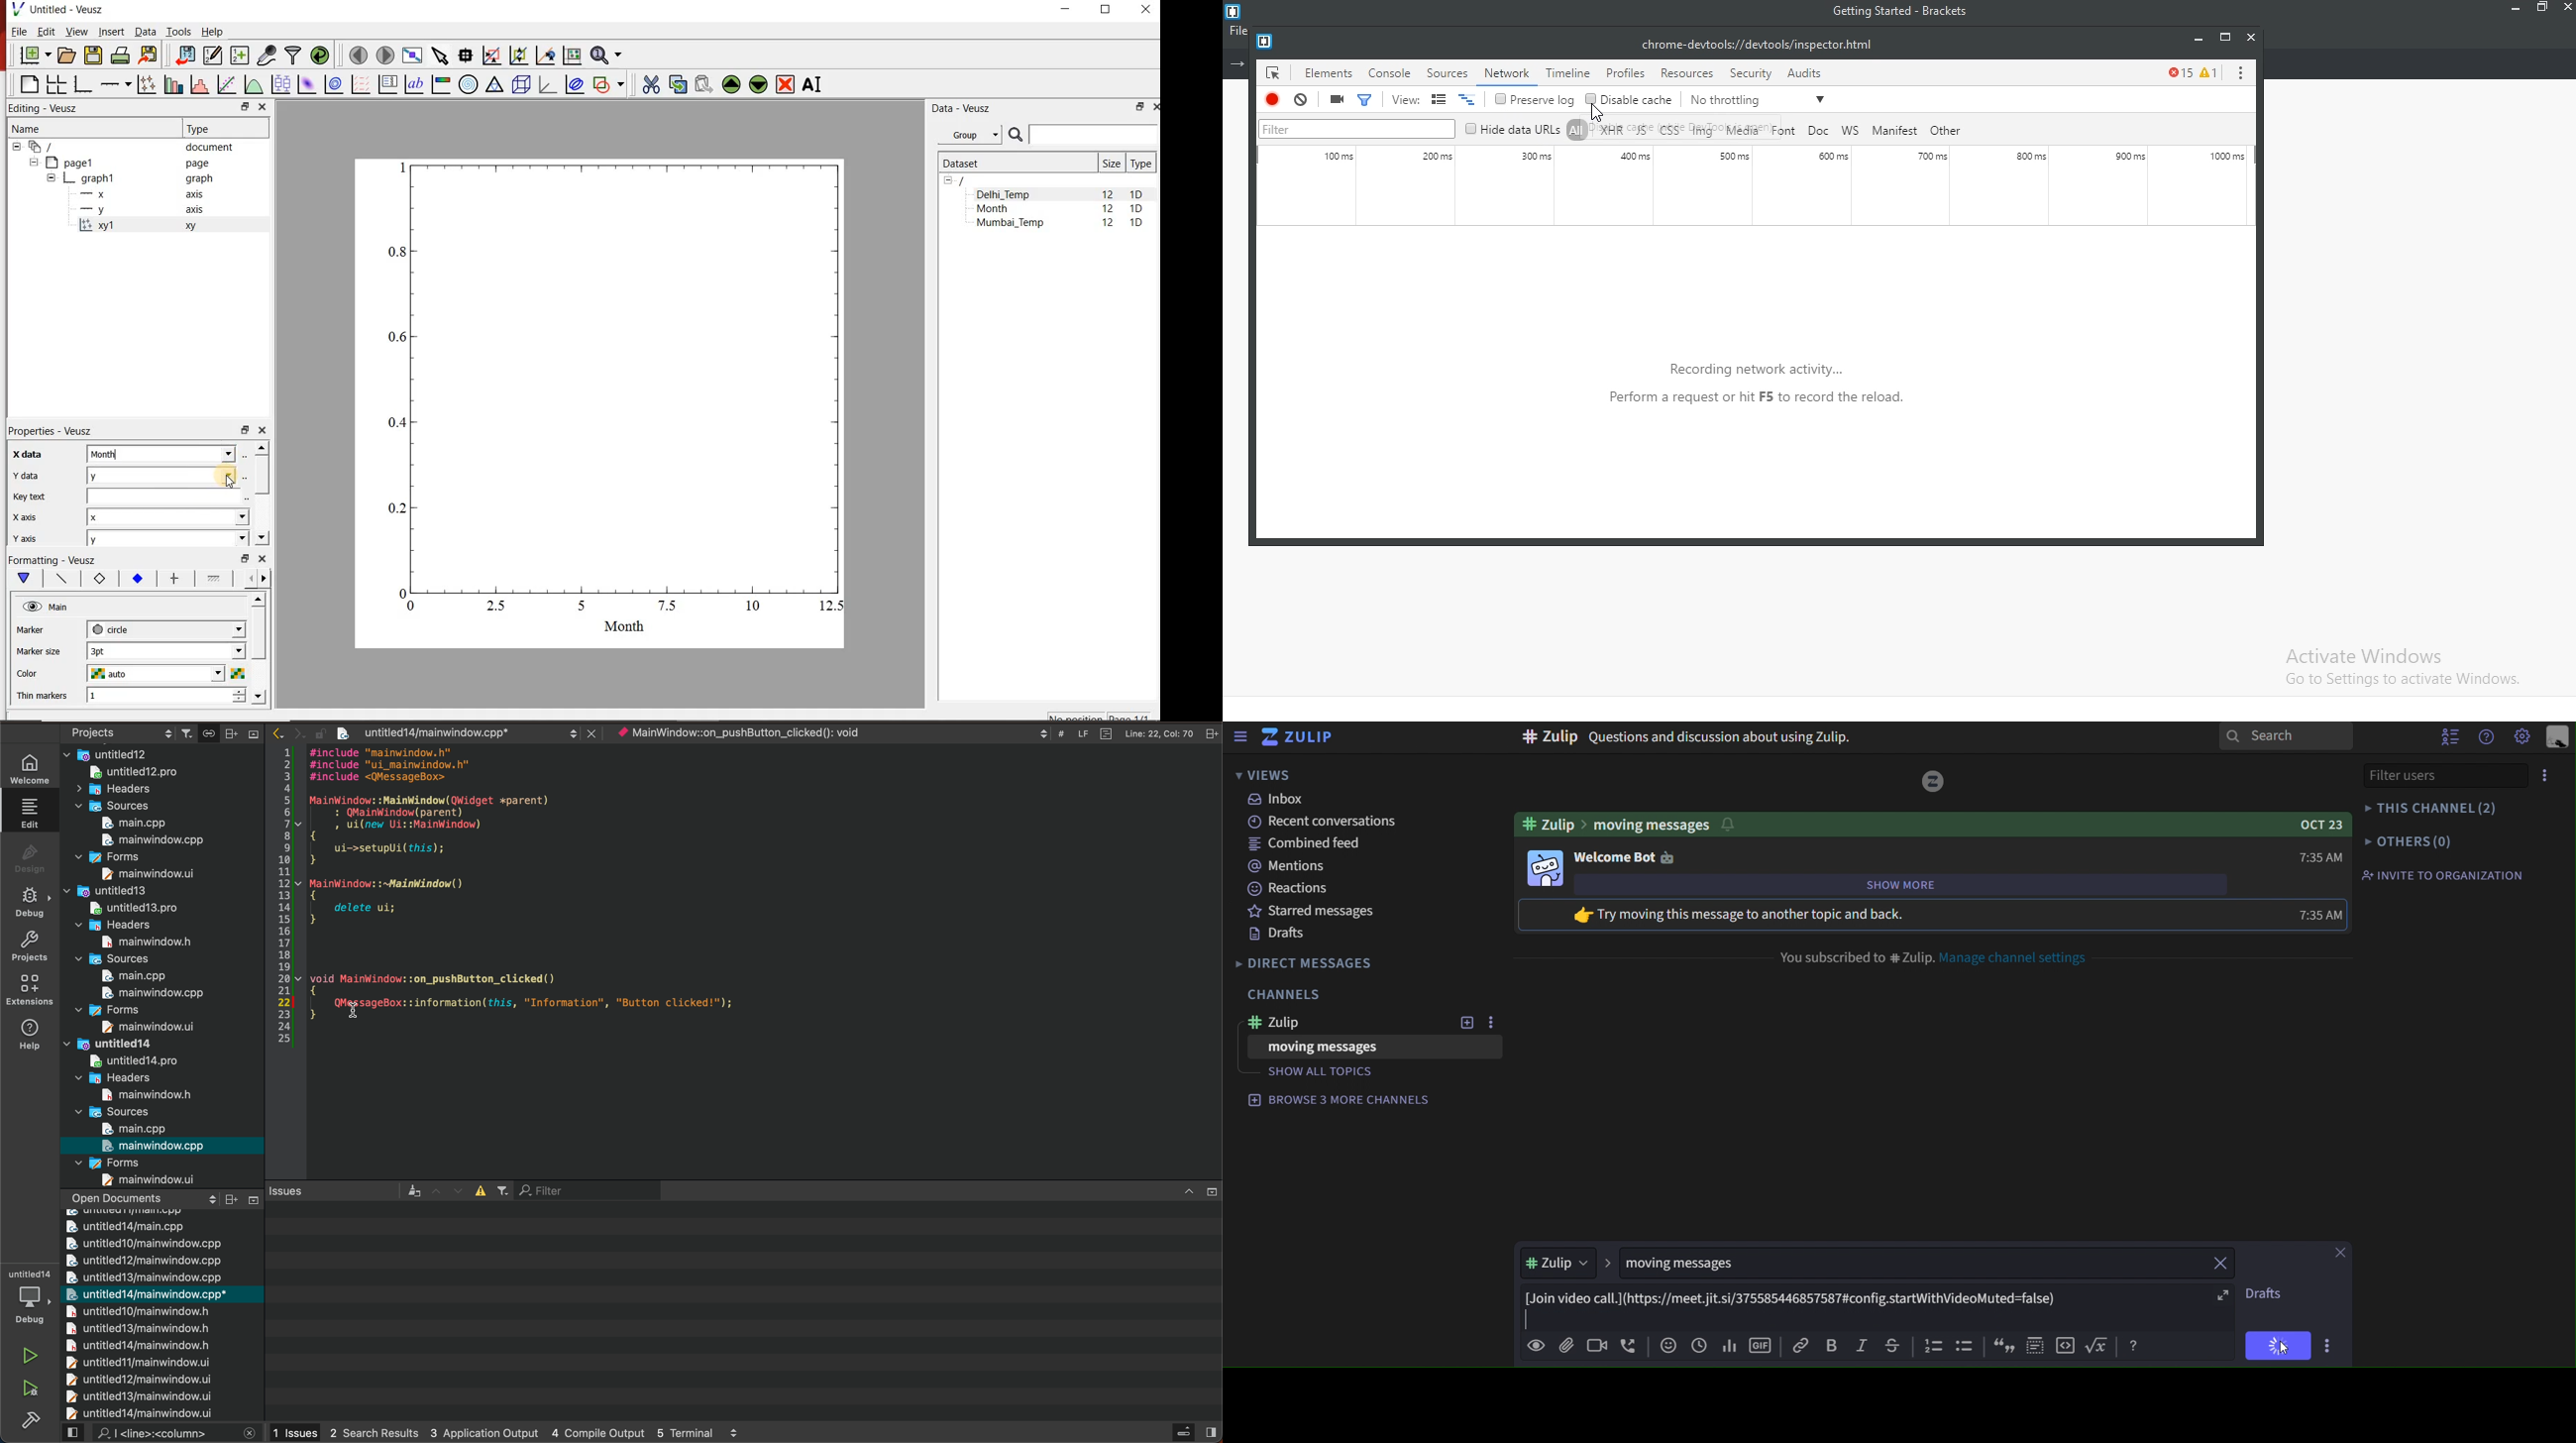 This screenshot has width=2576, height=1456. I want to click on filter, so click(1359, 128).